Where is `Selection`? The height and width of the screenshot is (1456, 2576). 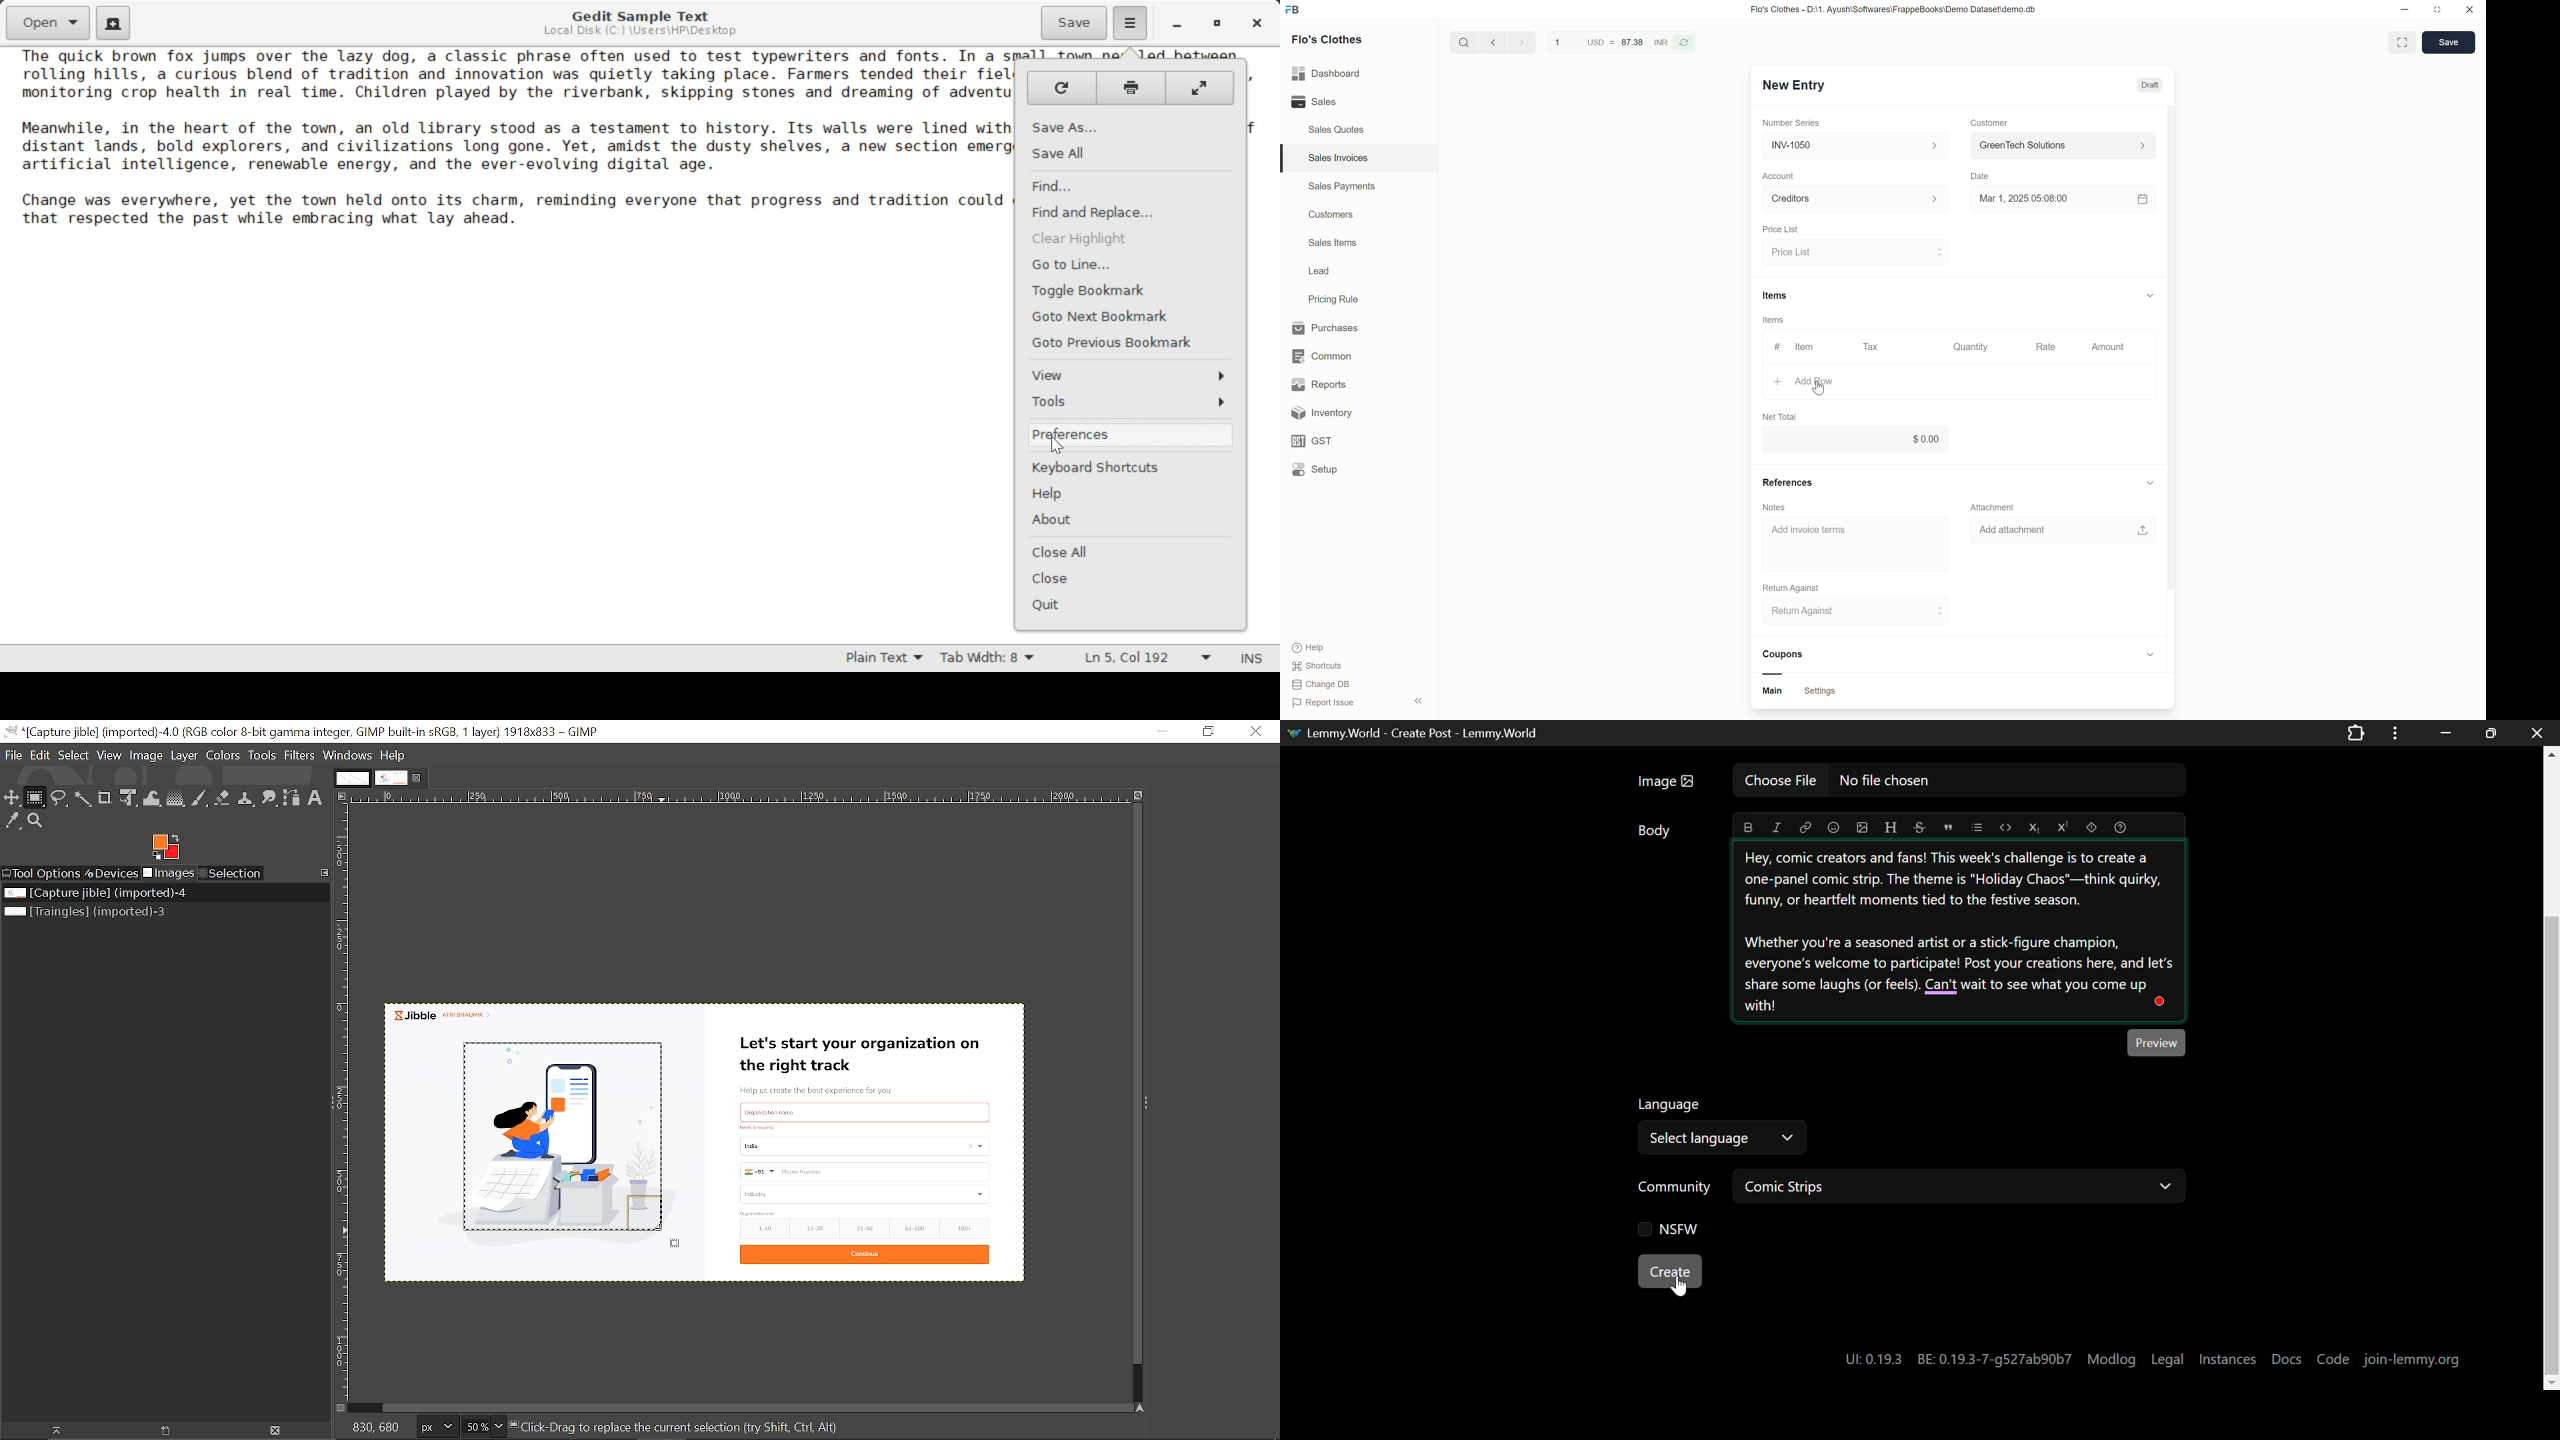 Selection is located at coordinates (233, 874).